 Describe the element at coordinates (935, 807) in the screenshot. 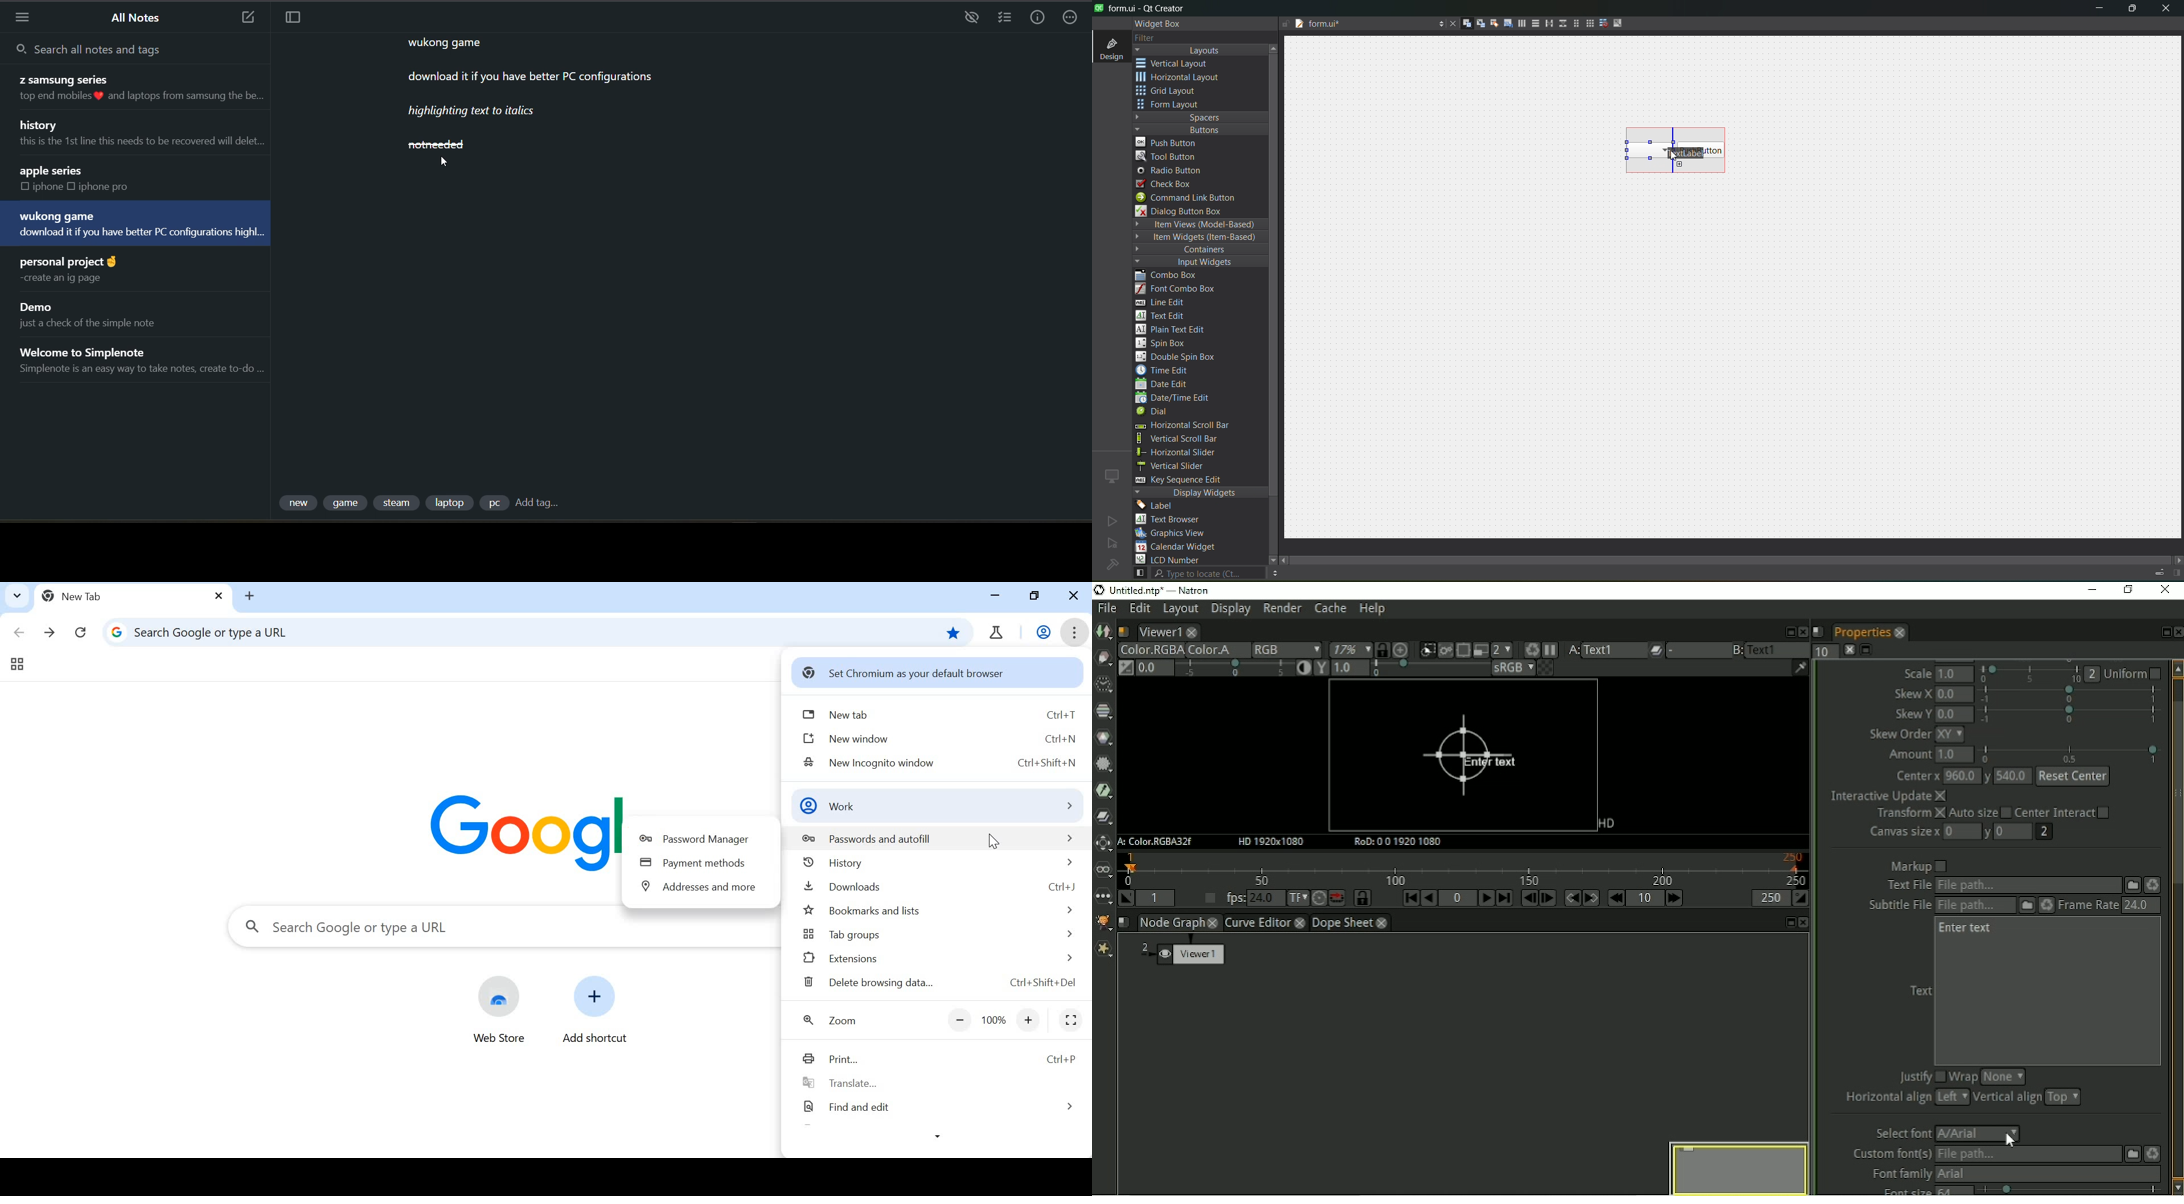

I see `work` at that location.